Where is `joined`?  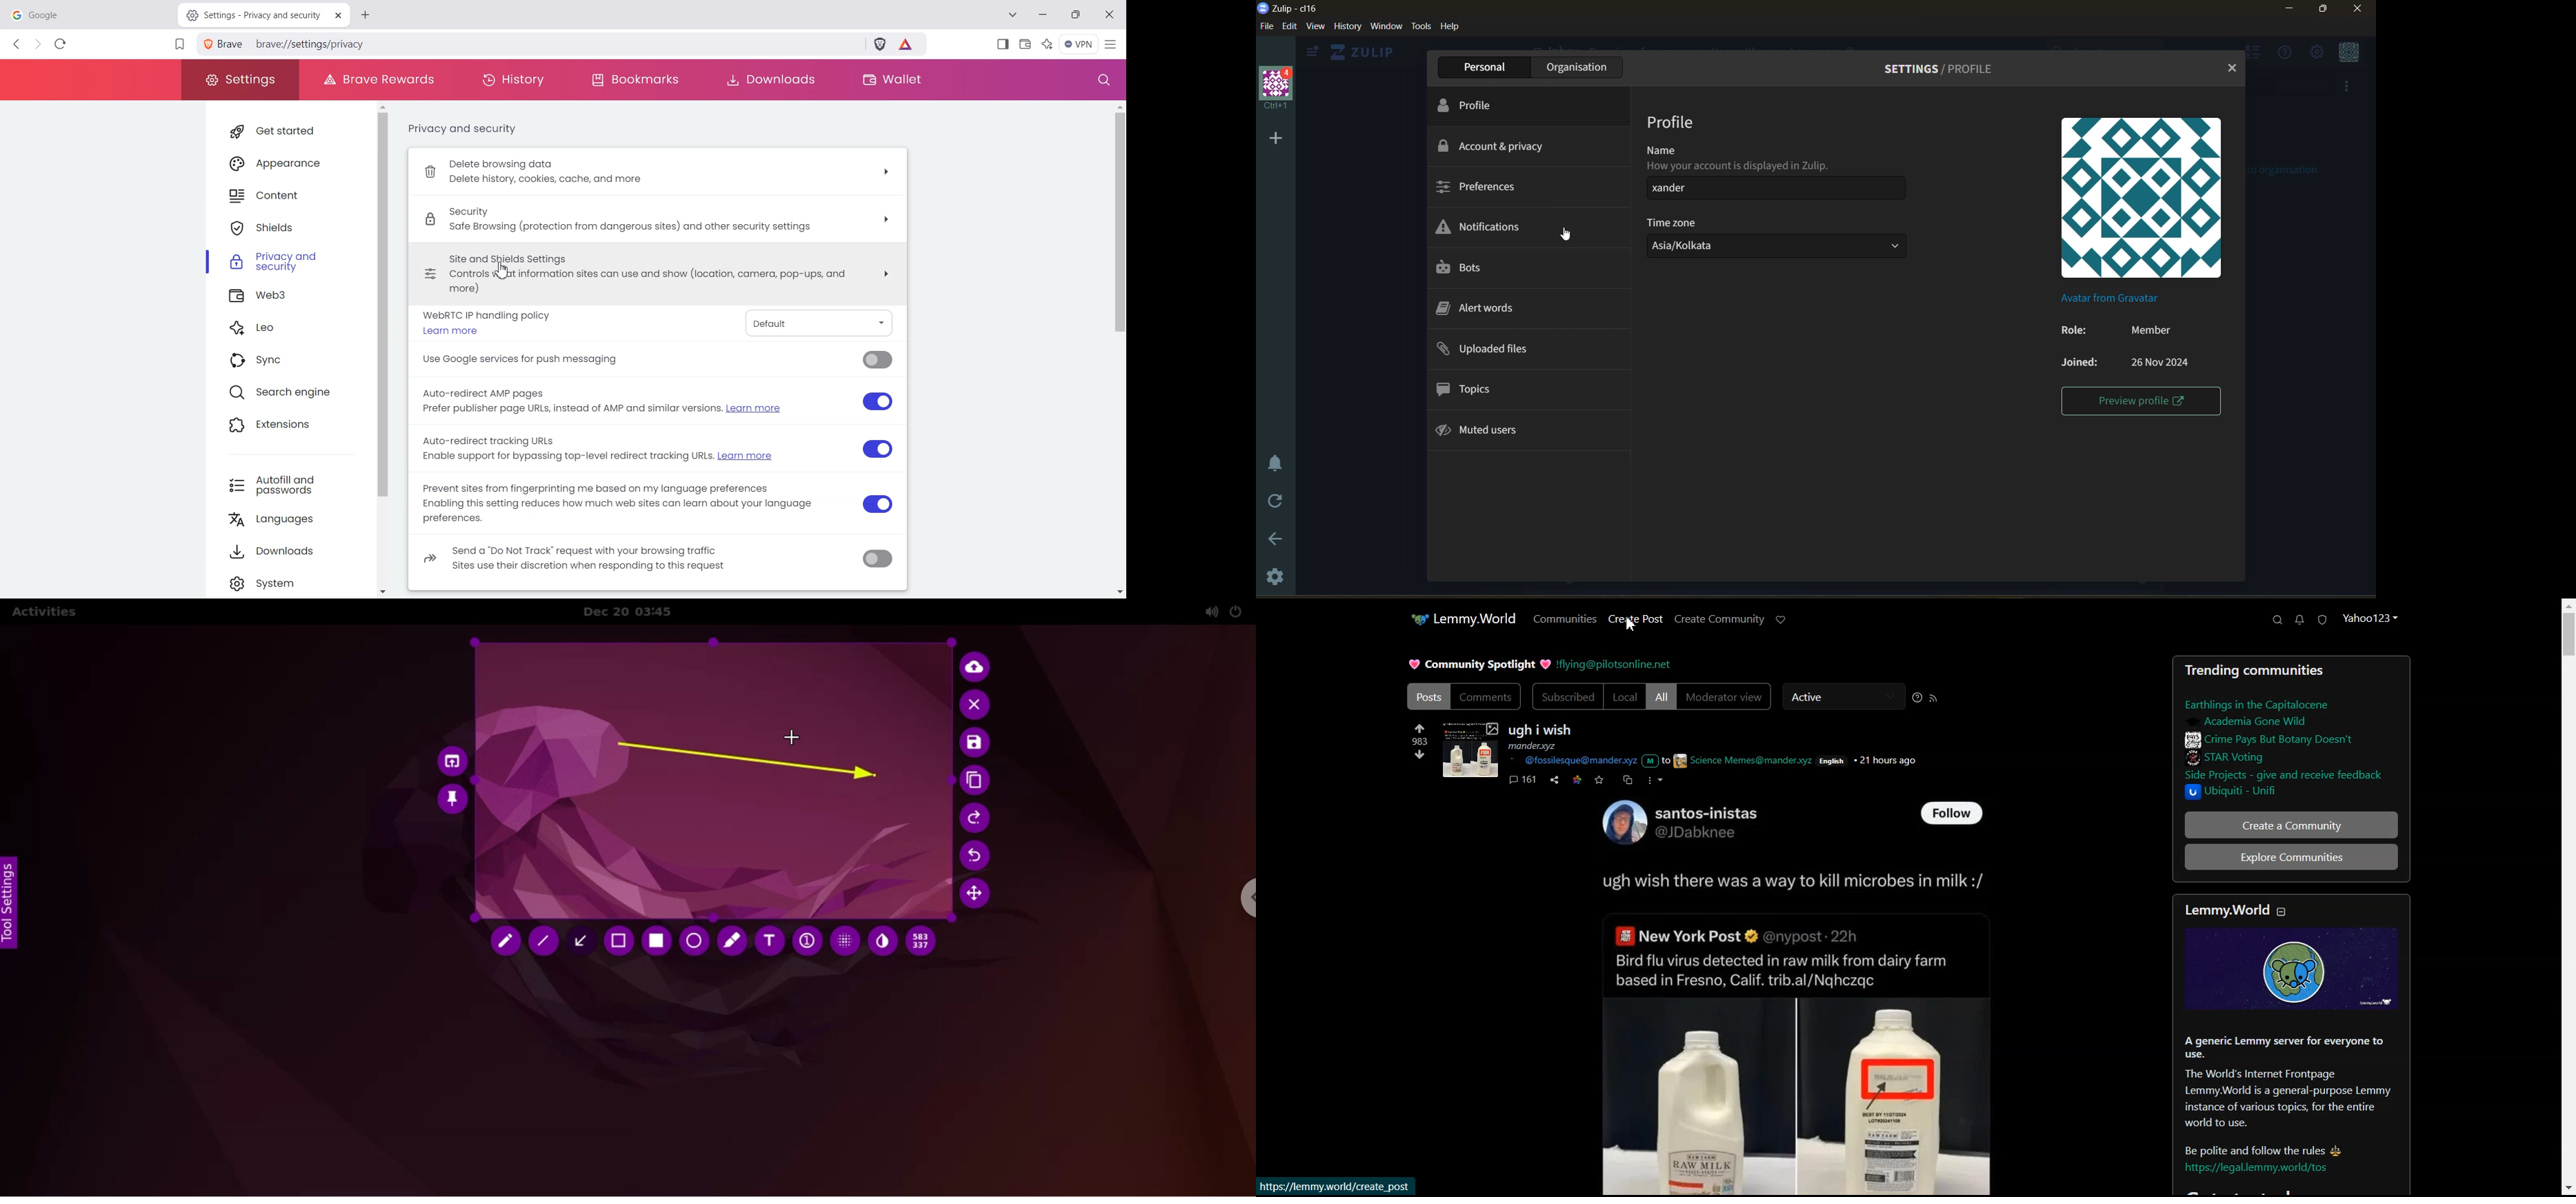
joined is located at coordinates (2124, 361).